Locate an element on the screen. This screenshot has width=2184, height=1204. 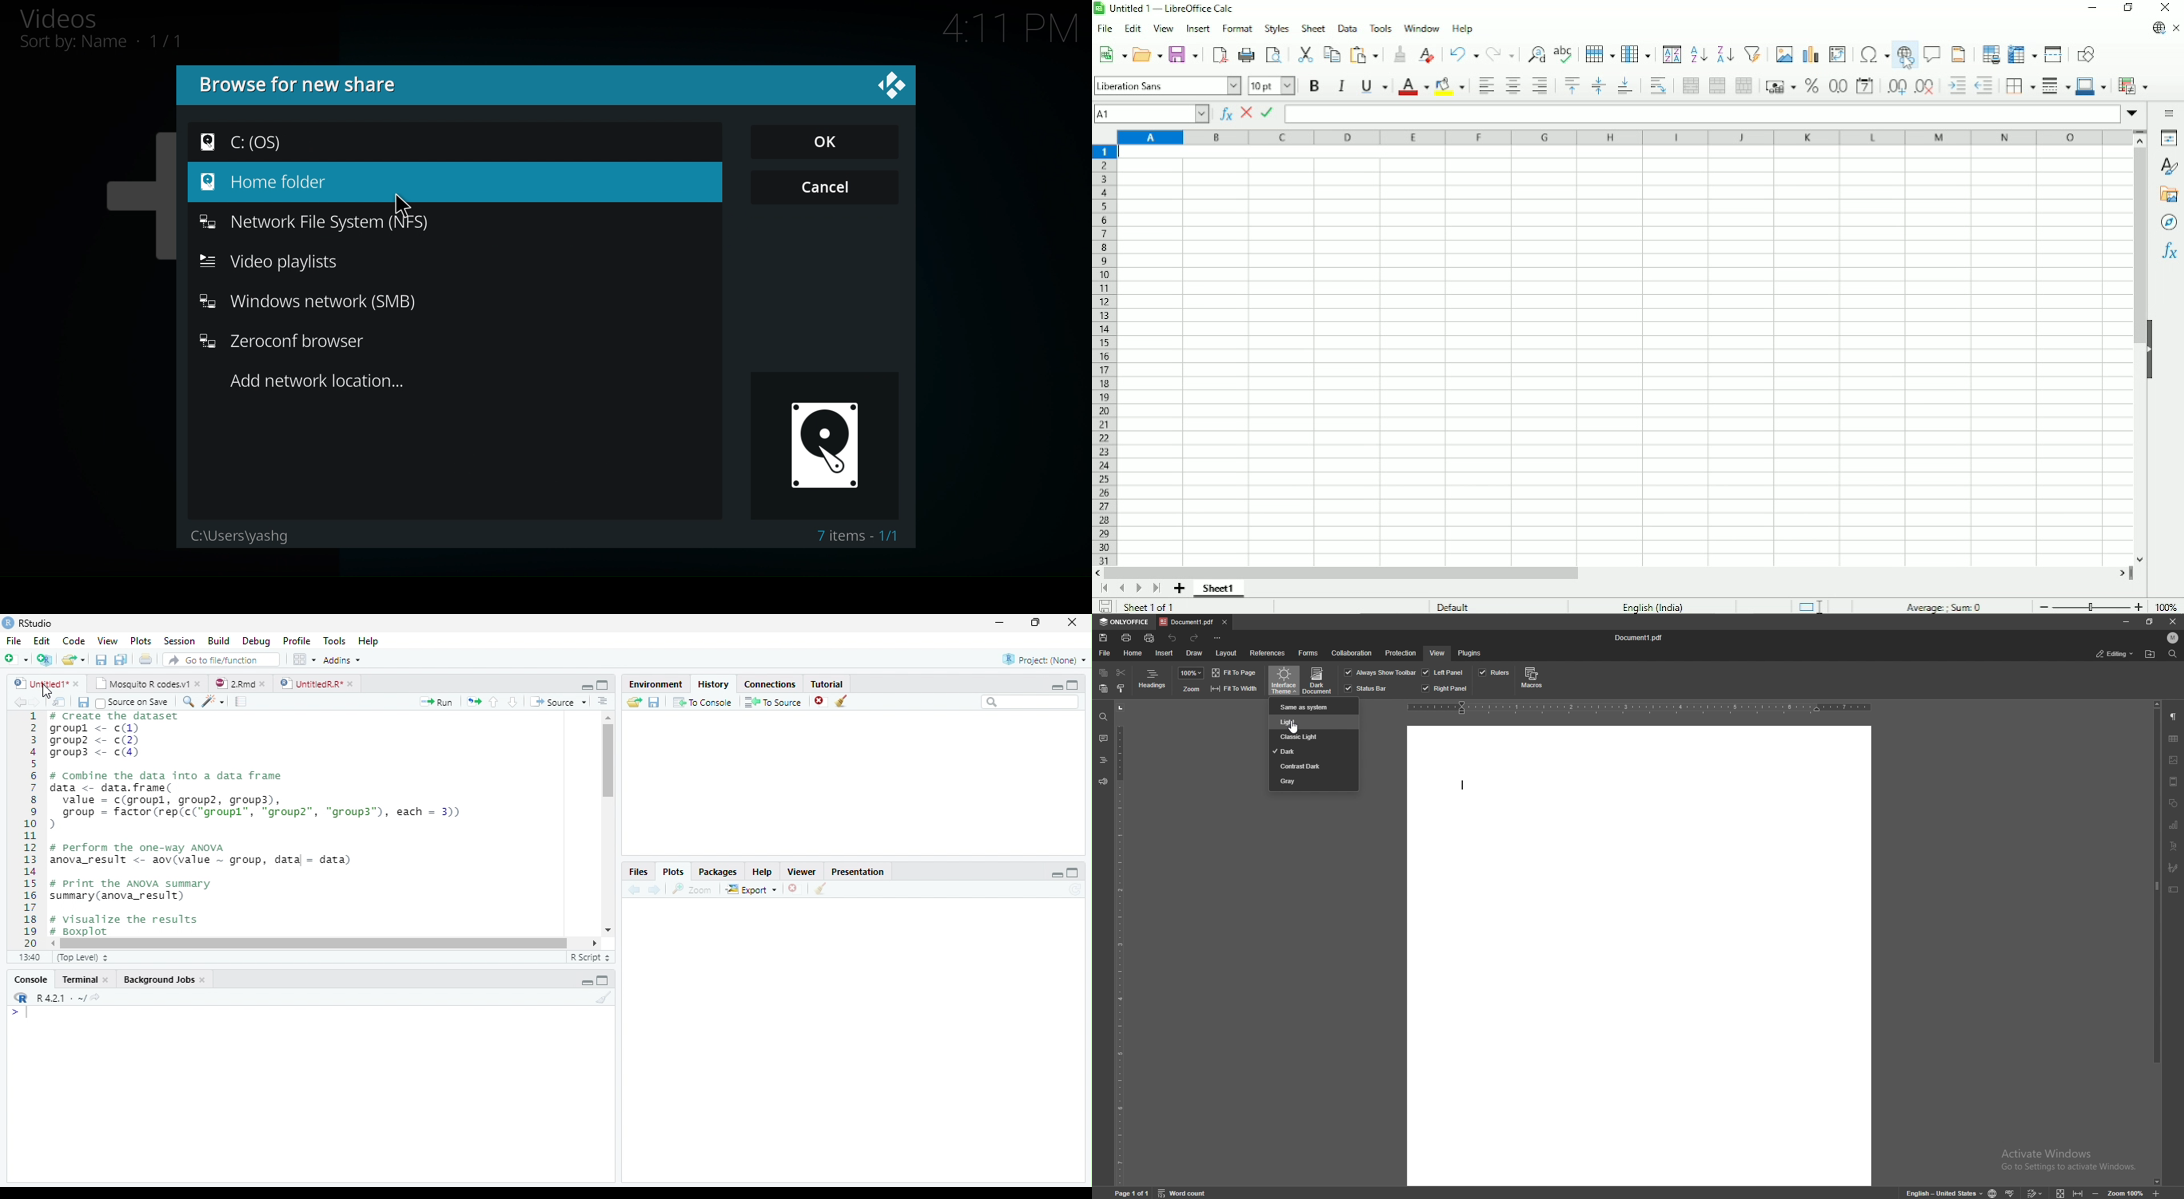
Rstudio is located at coordinates (26, 621).